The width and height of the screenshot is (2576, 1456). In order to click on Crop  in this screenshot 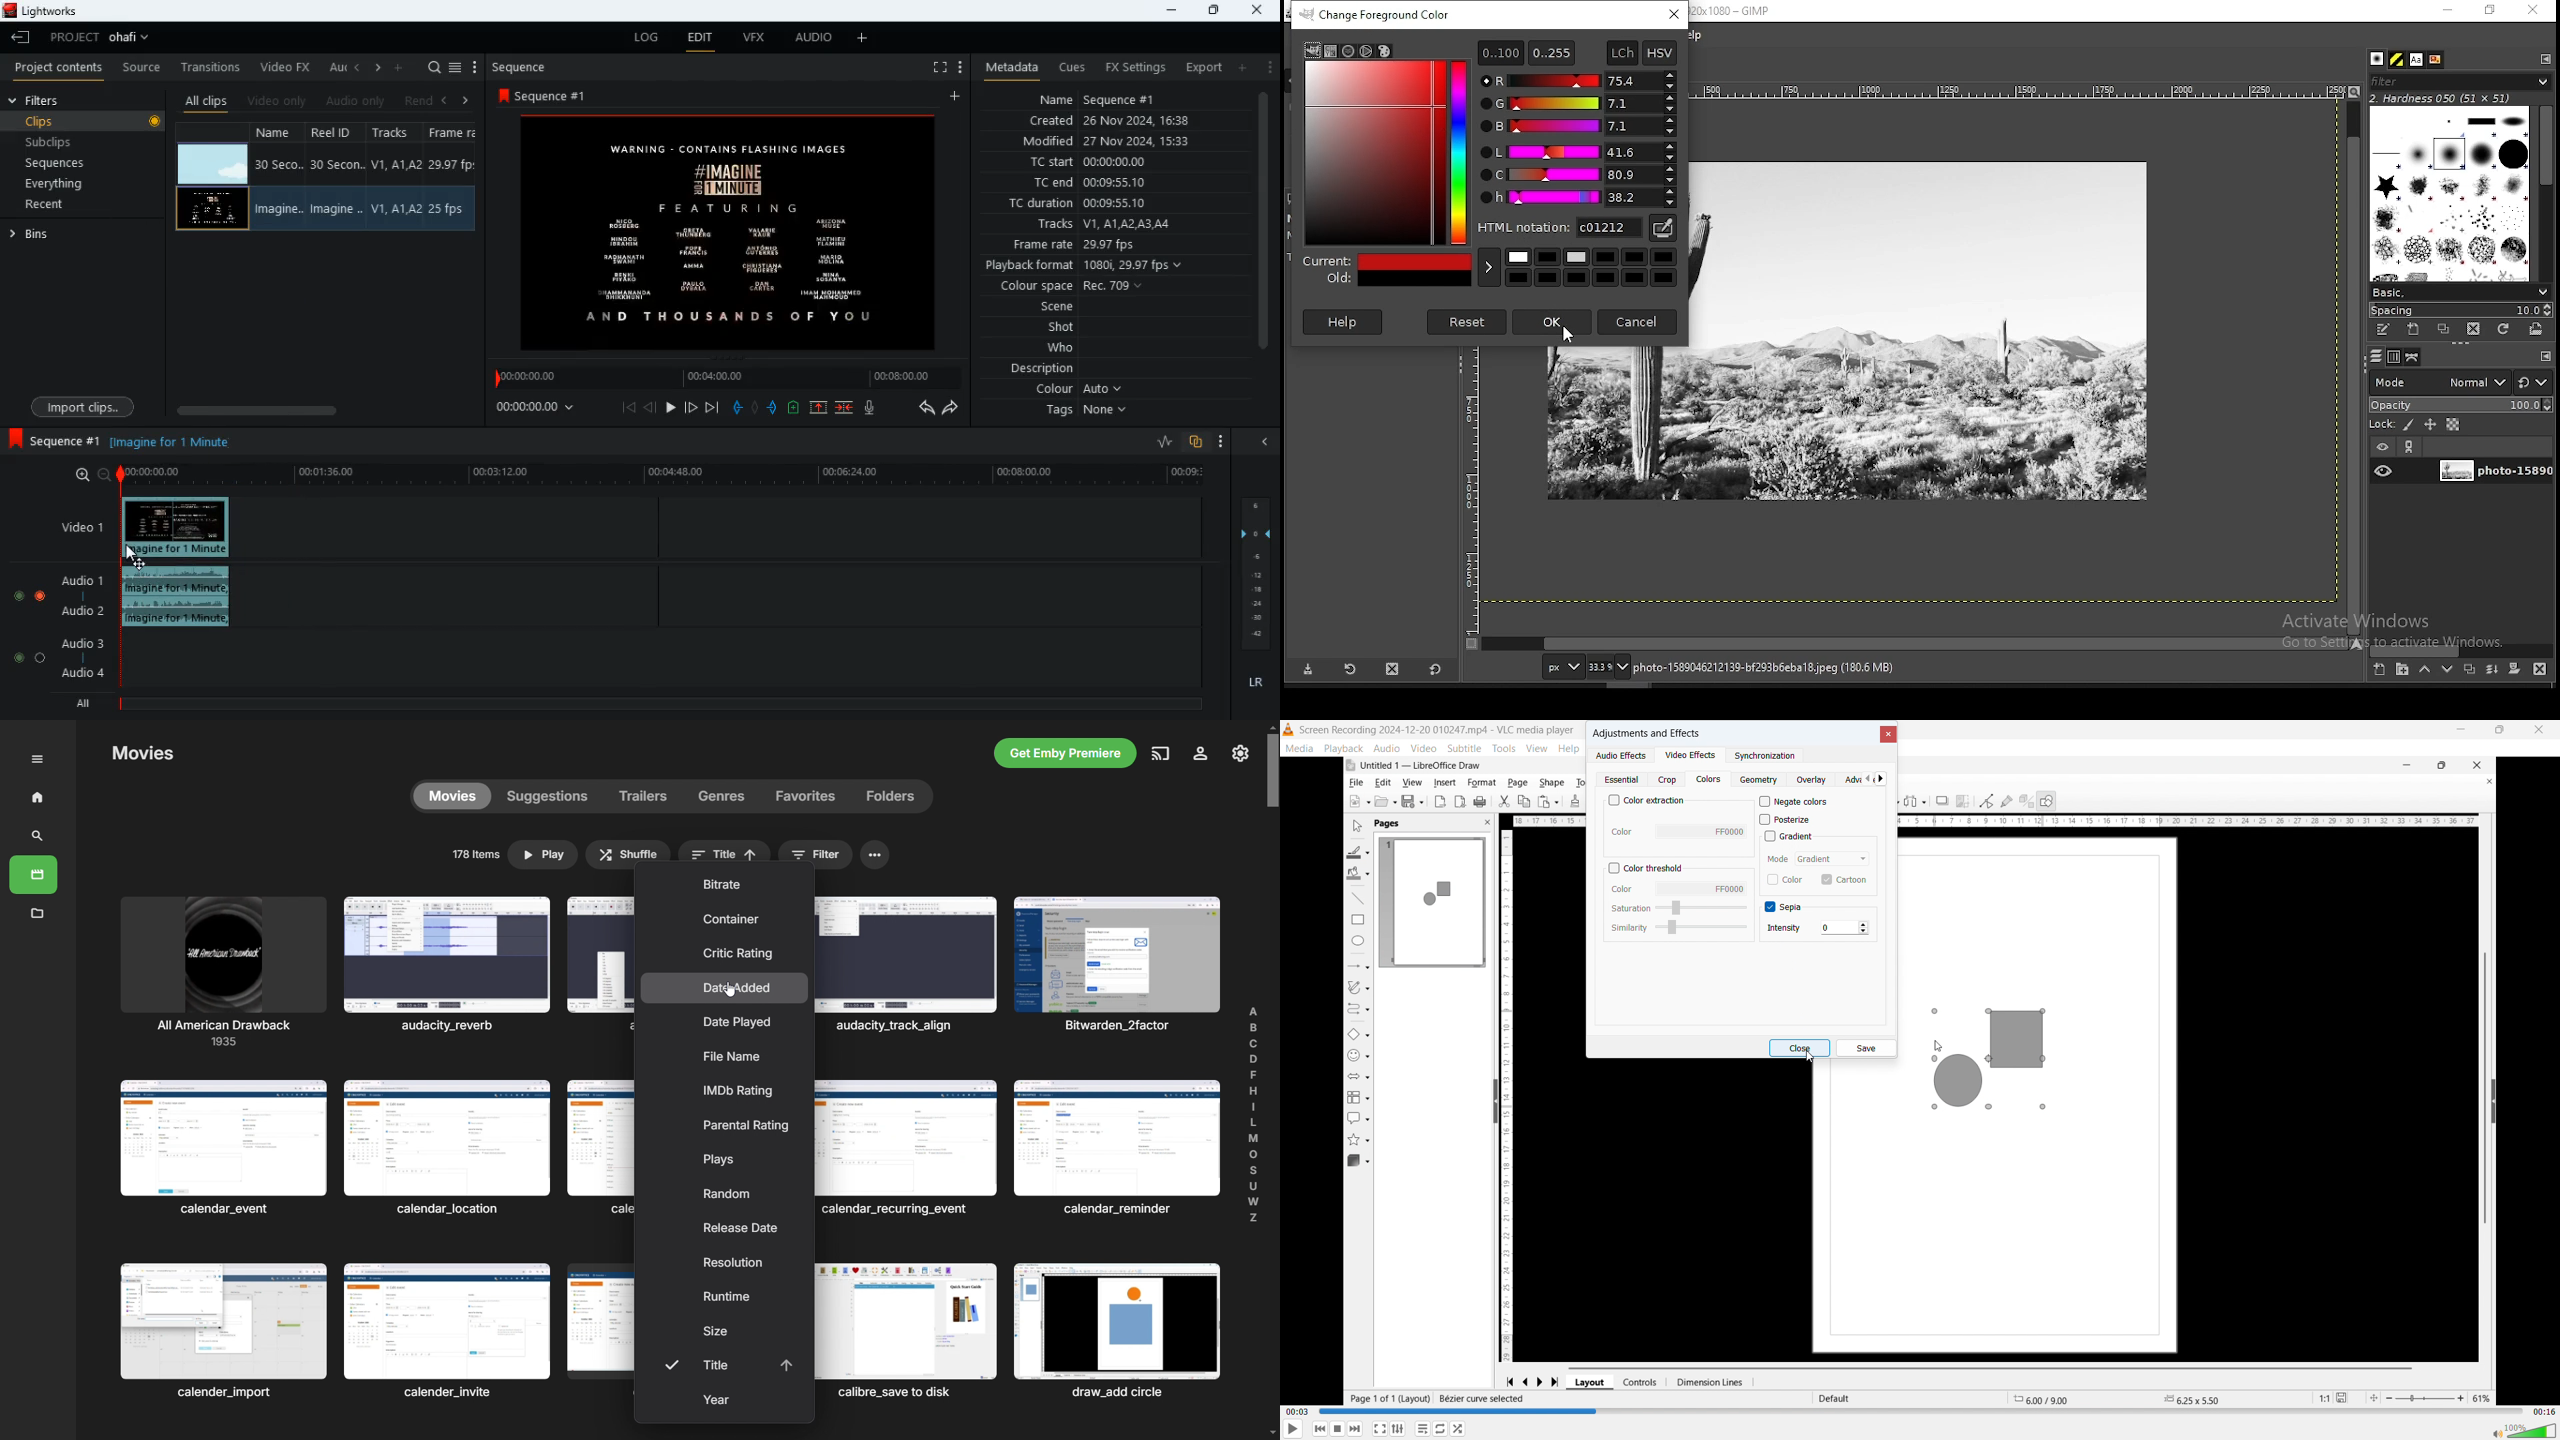, I will do `click(1666, 780)`.